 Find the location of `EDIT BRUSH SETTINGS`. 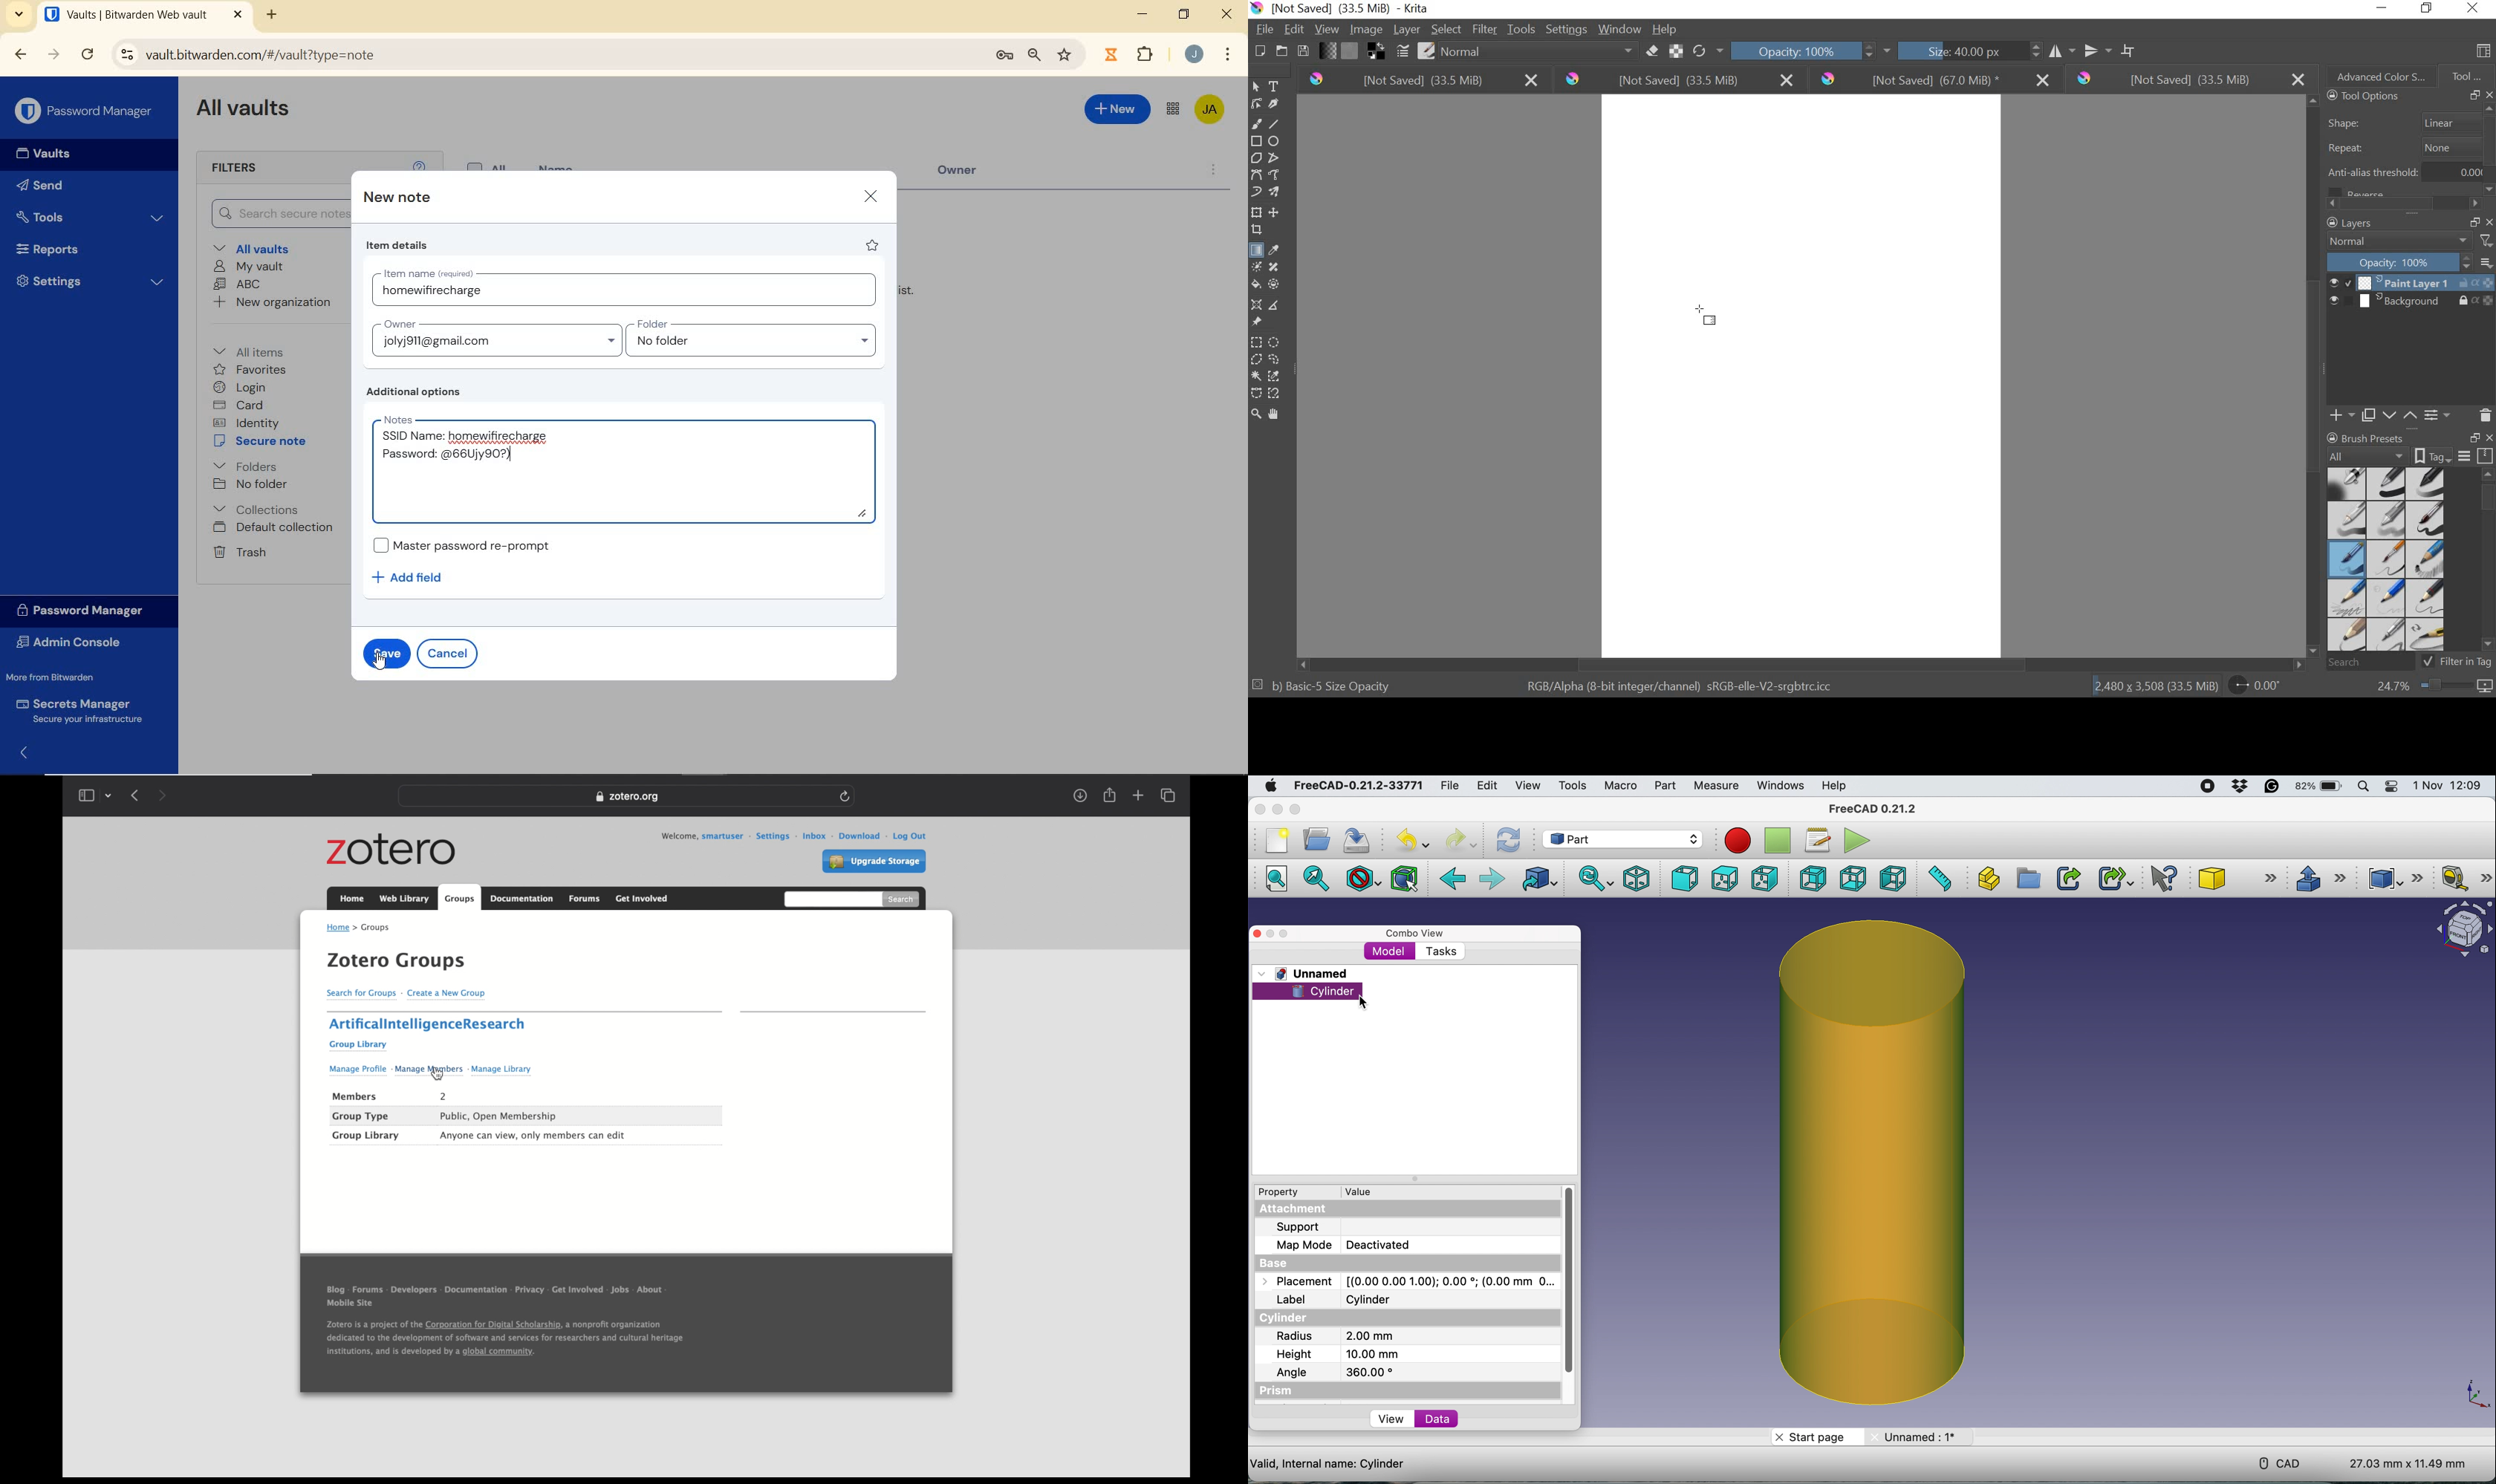

EDIT BRUSH SETTINGS is located at coordinates (1401, 51).